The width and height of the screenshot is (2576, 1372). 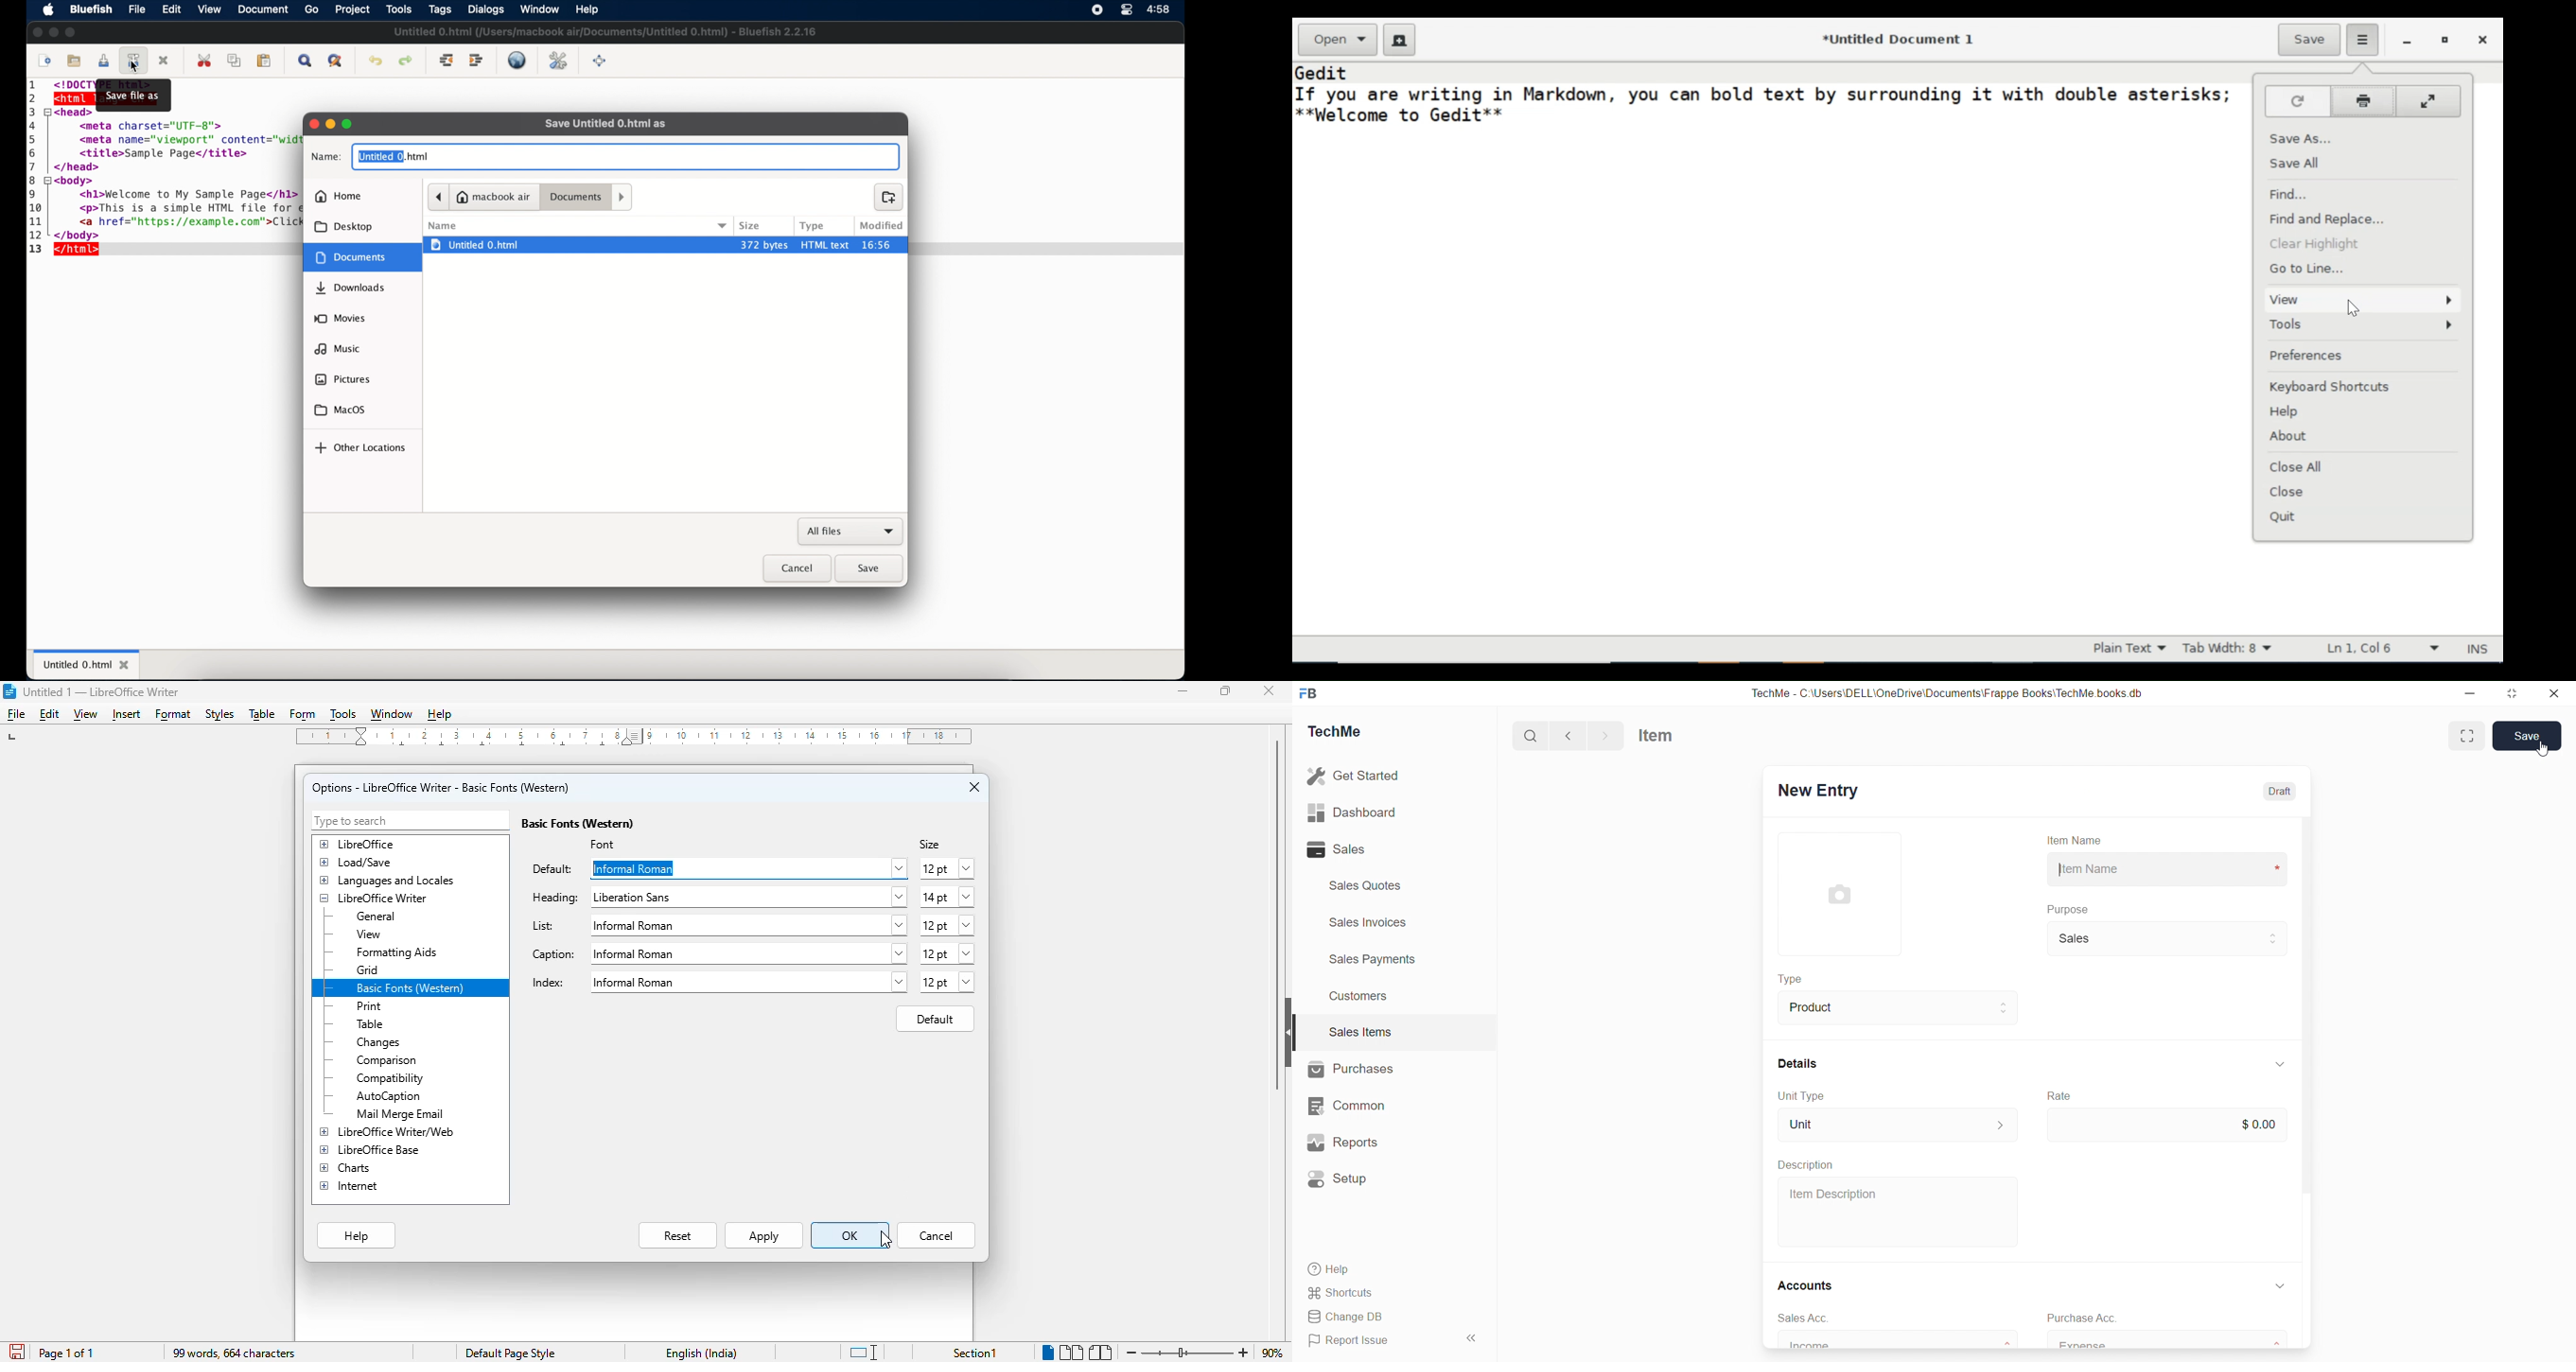 What do you see at coordinates (1352, 1341) in the screenshot?
I see `Report Issue` at bounding box center [1352, 1341].